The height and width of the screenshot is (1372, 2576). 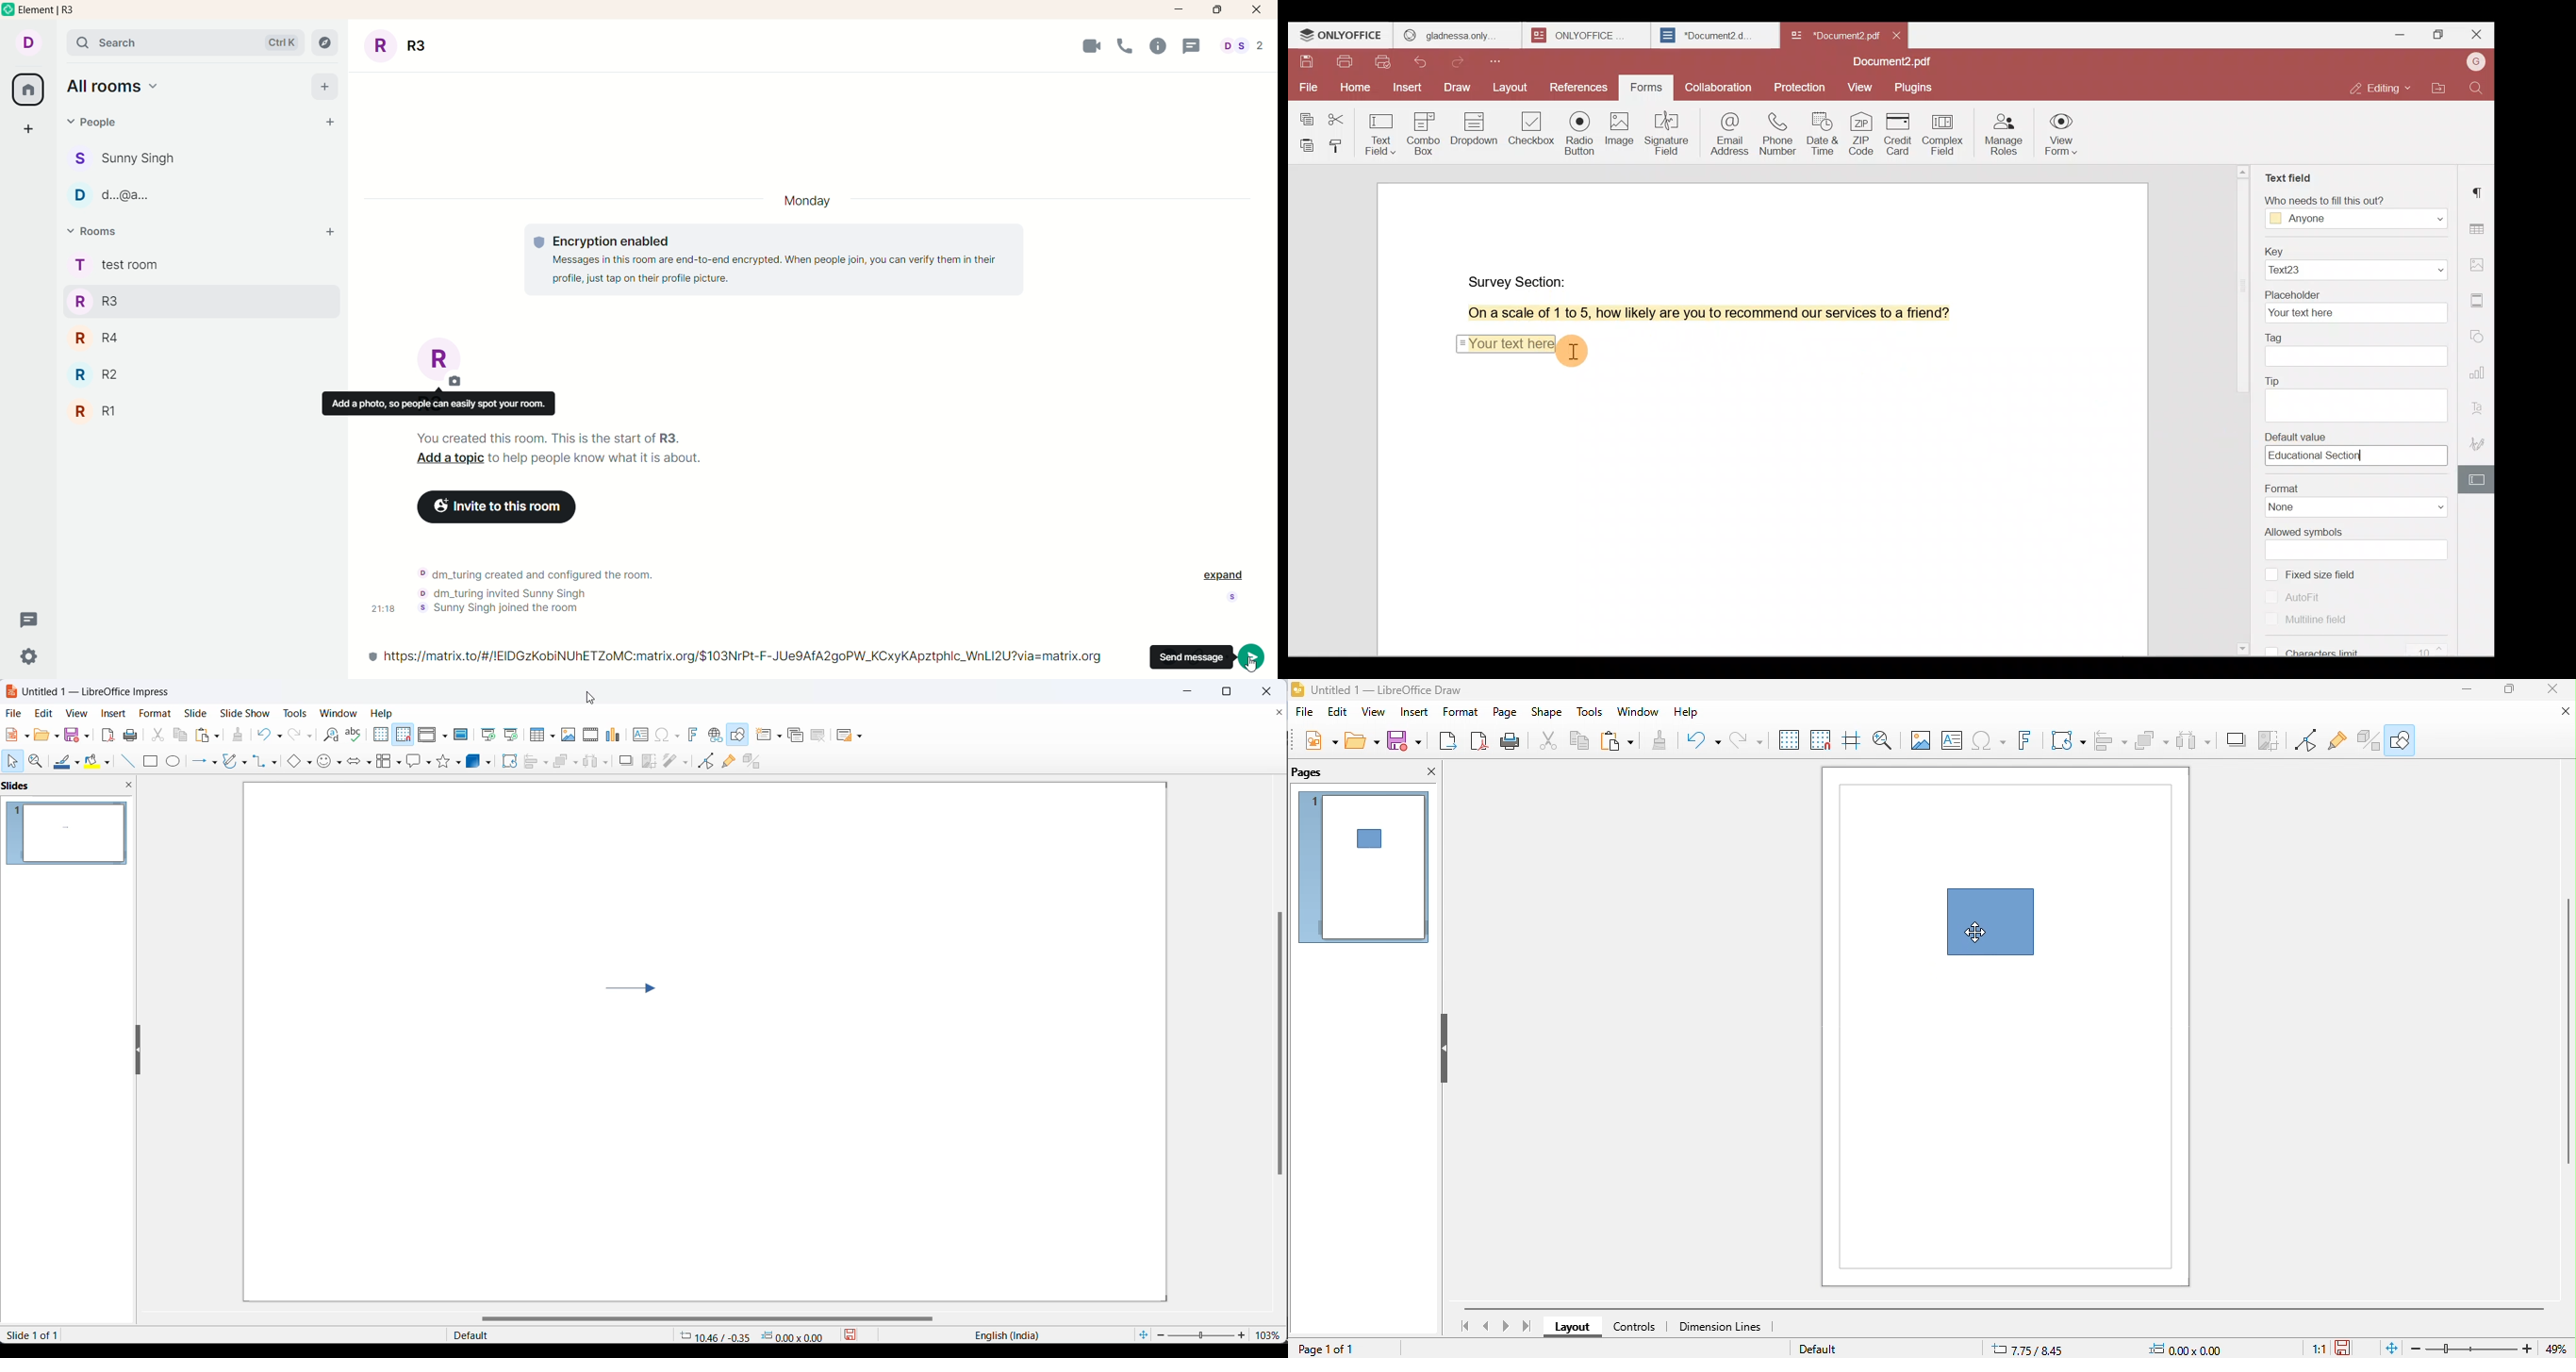 What do you see at coordinates (237, 734) in the screenshot?
I see `clone formatting` at bounding box center [237, 734].